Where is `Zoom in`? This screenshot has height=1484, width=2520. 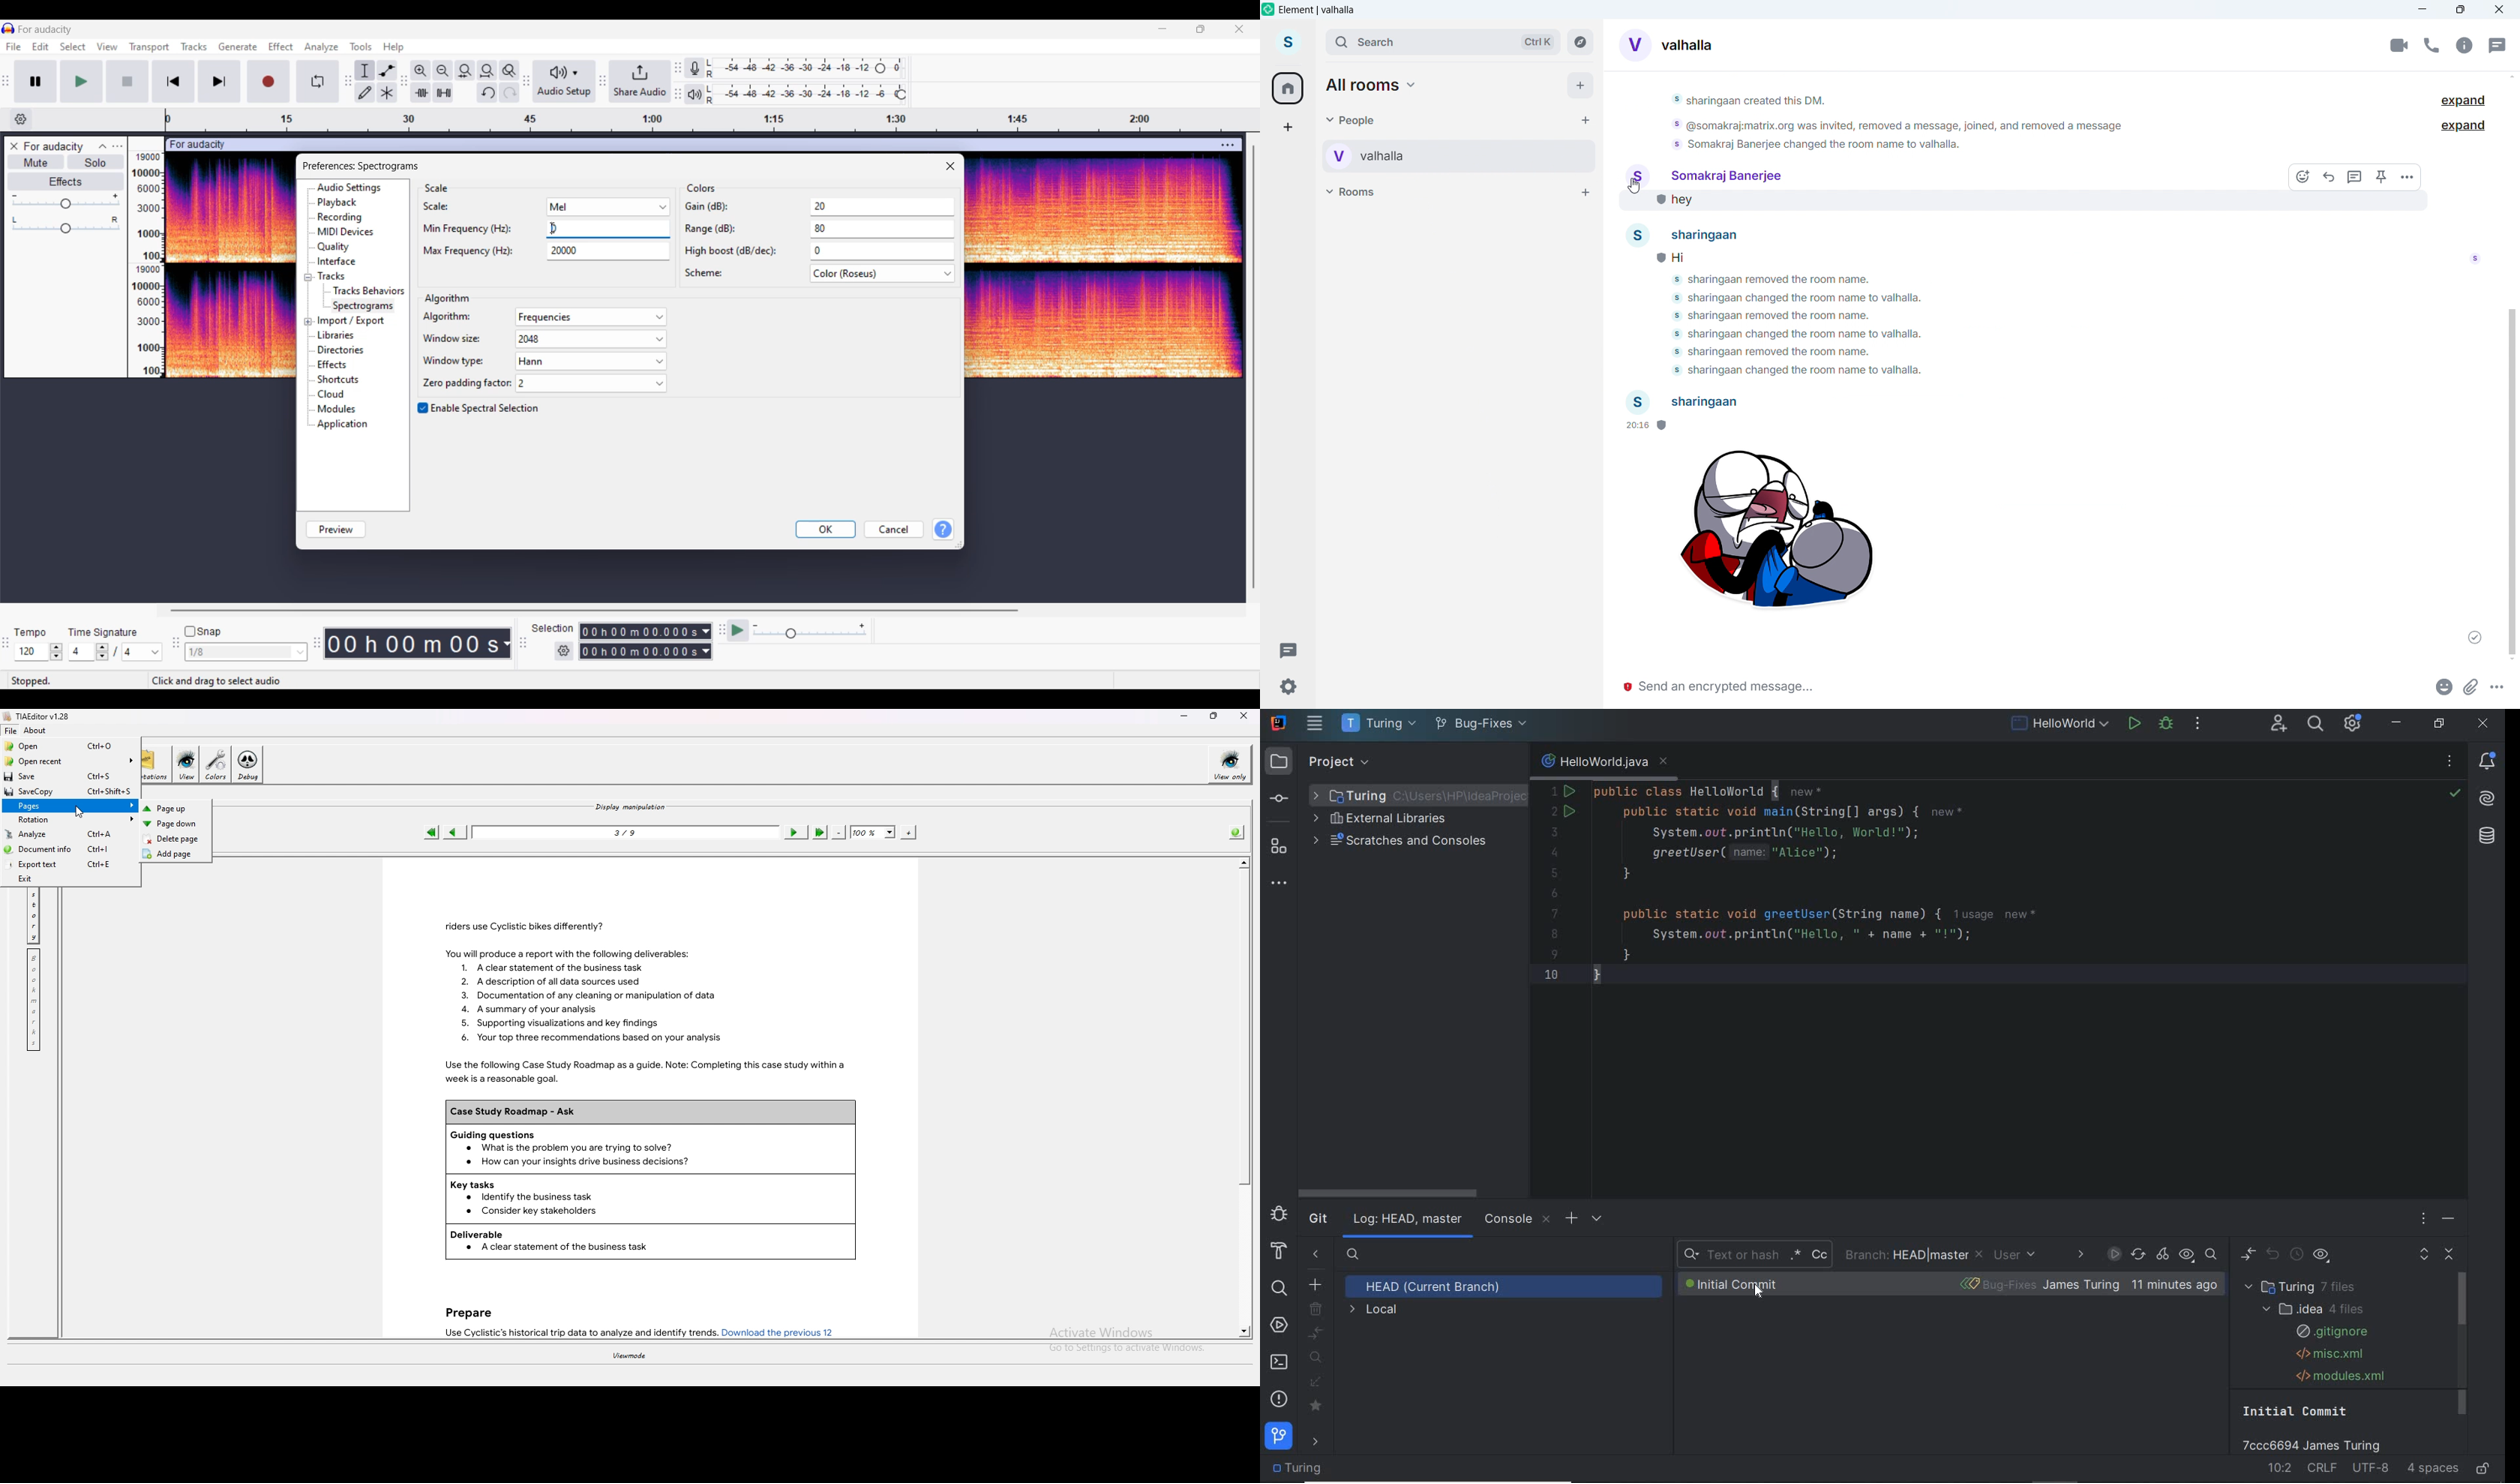
Zoom in is located at coordinates (421, 71).